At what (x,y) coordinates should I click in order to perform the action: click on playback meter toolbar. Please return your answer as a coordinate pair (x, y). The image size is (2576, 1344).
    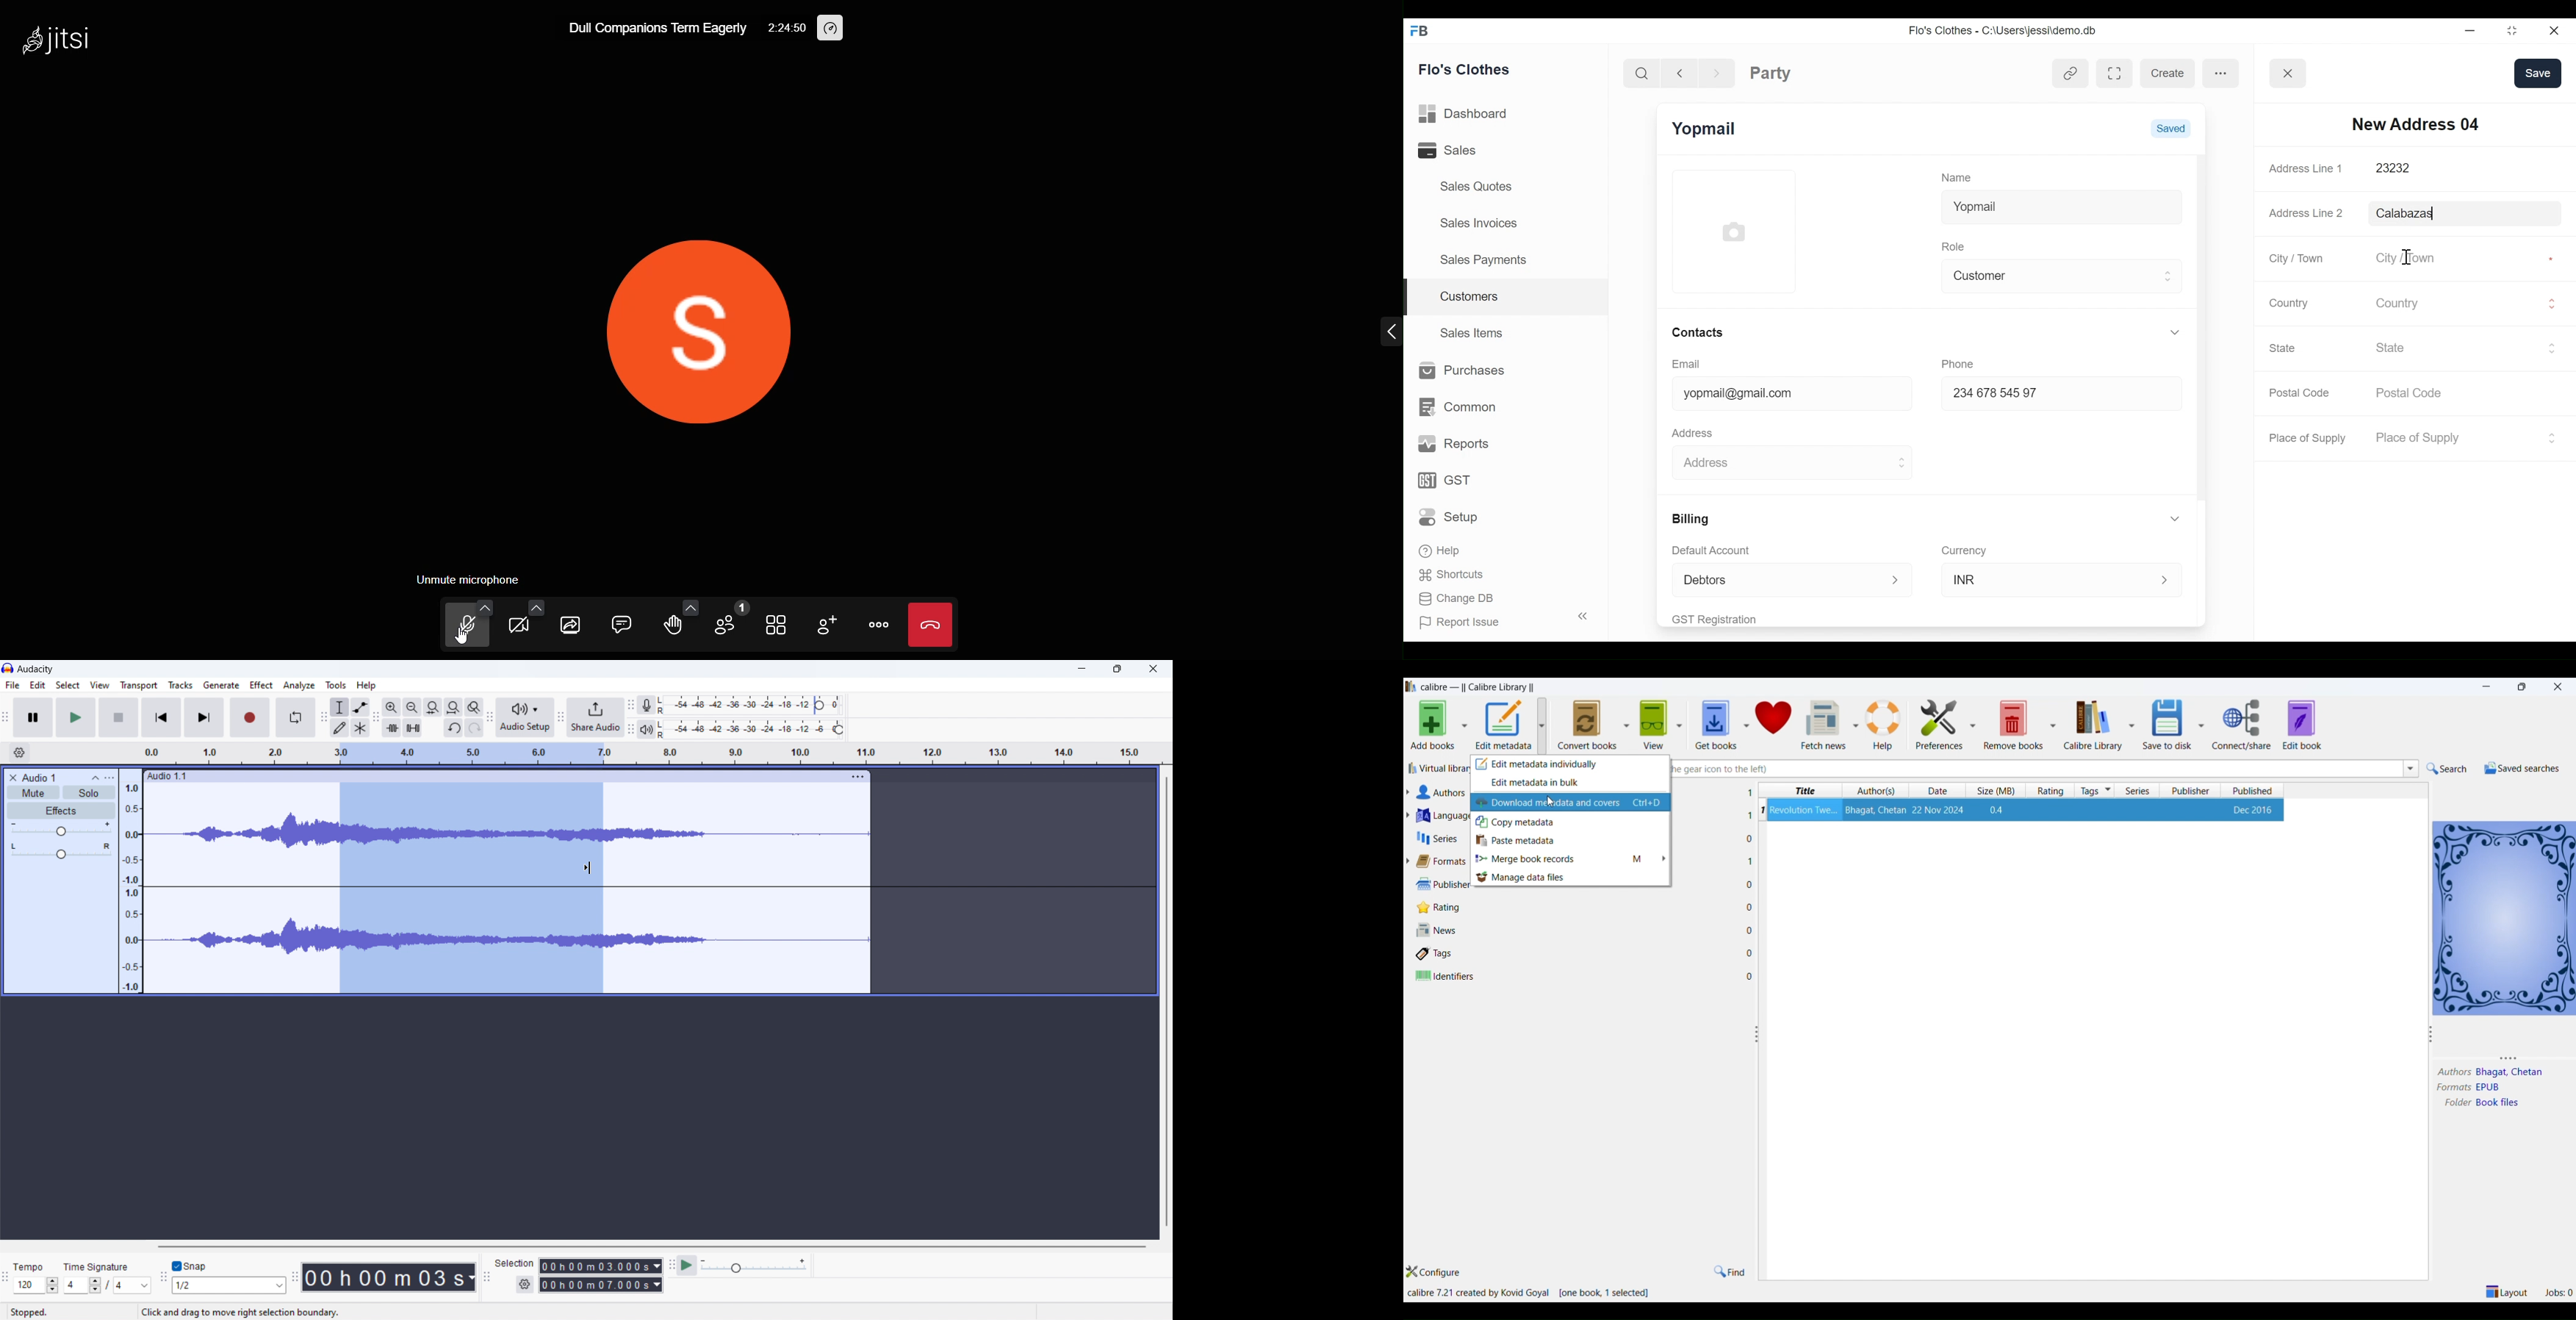
    Looking at the image, I should click on (632, 729).